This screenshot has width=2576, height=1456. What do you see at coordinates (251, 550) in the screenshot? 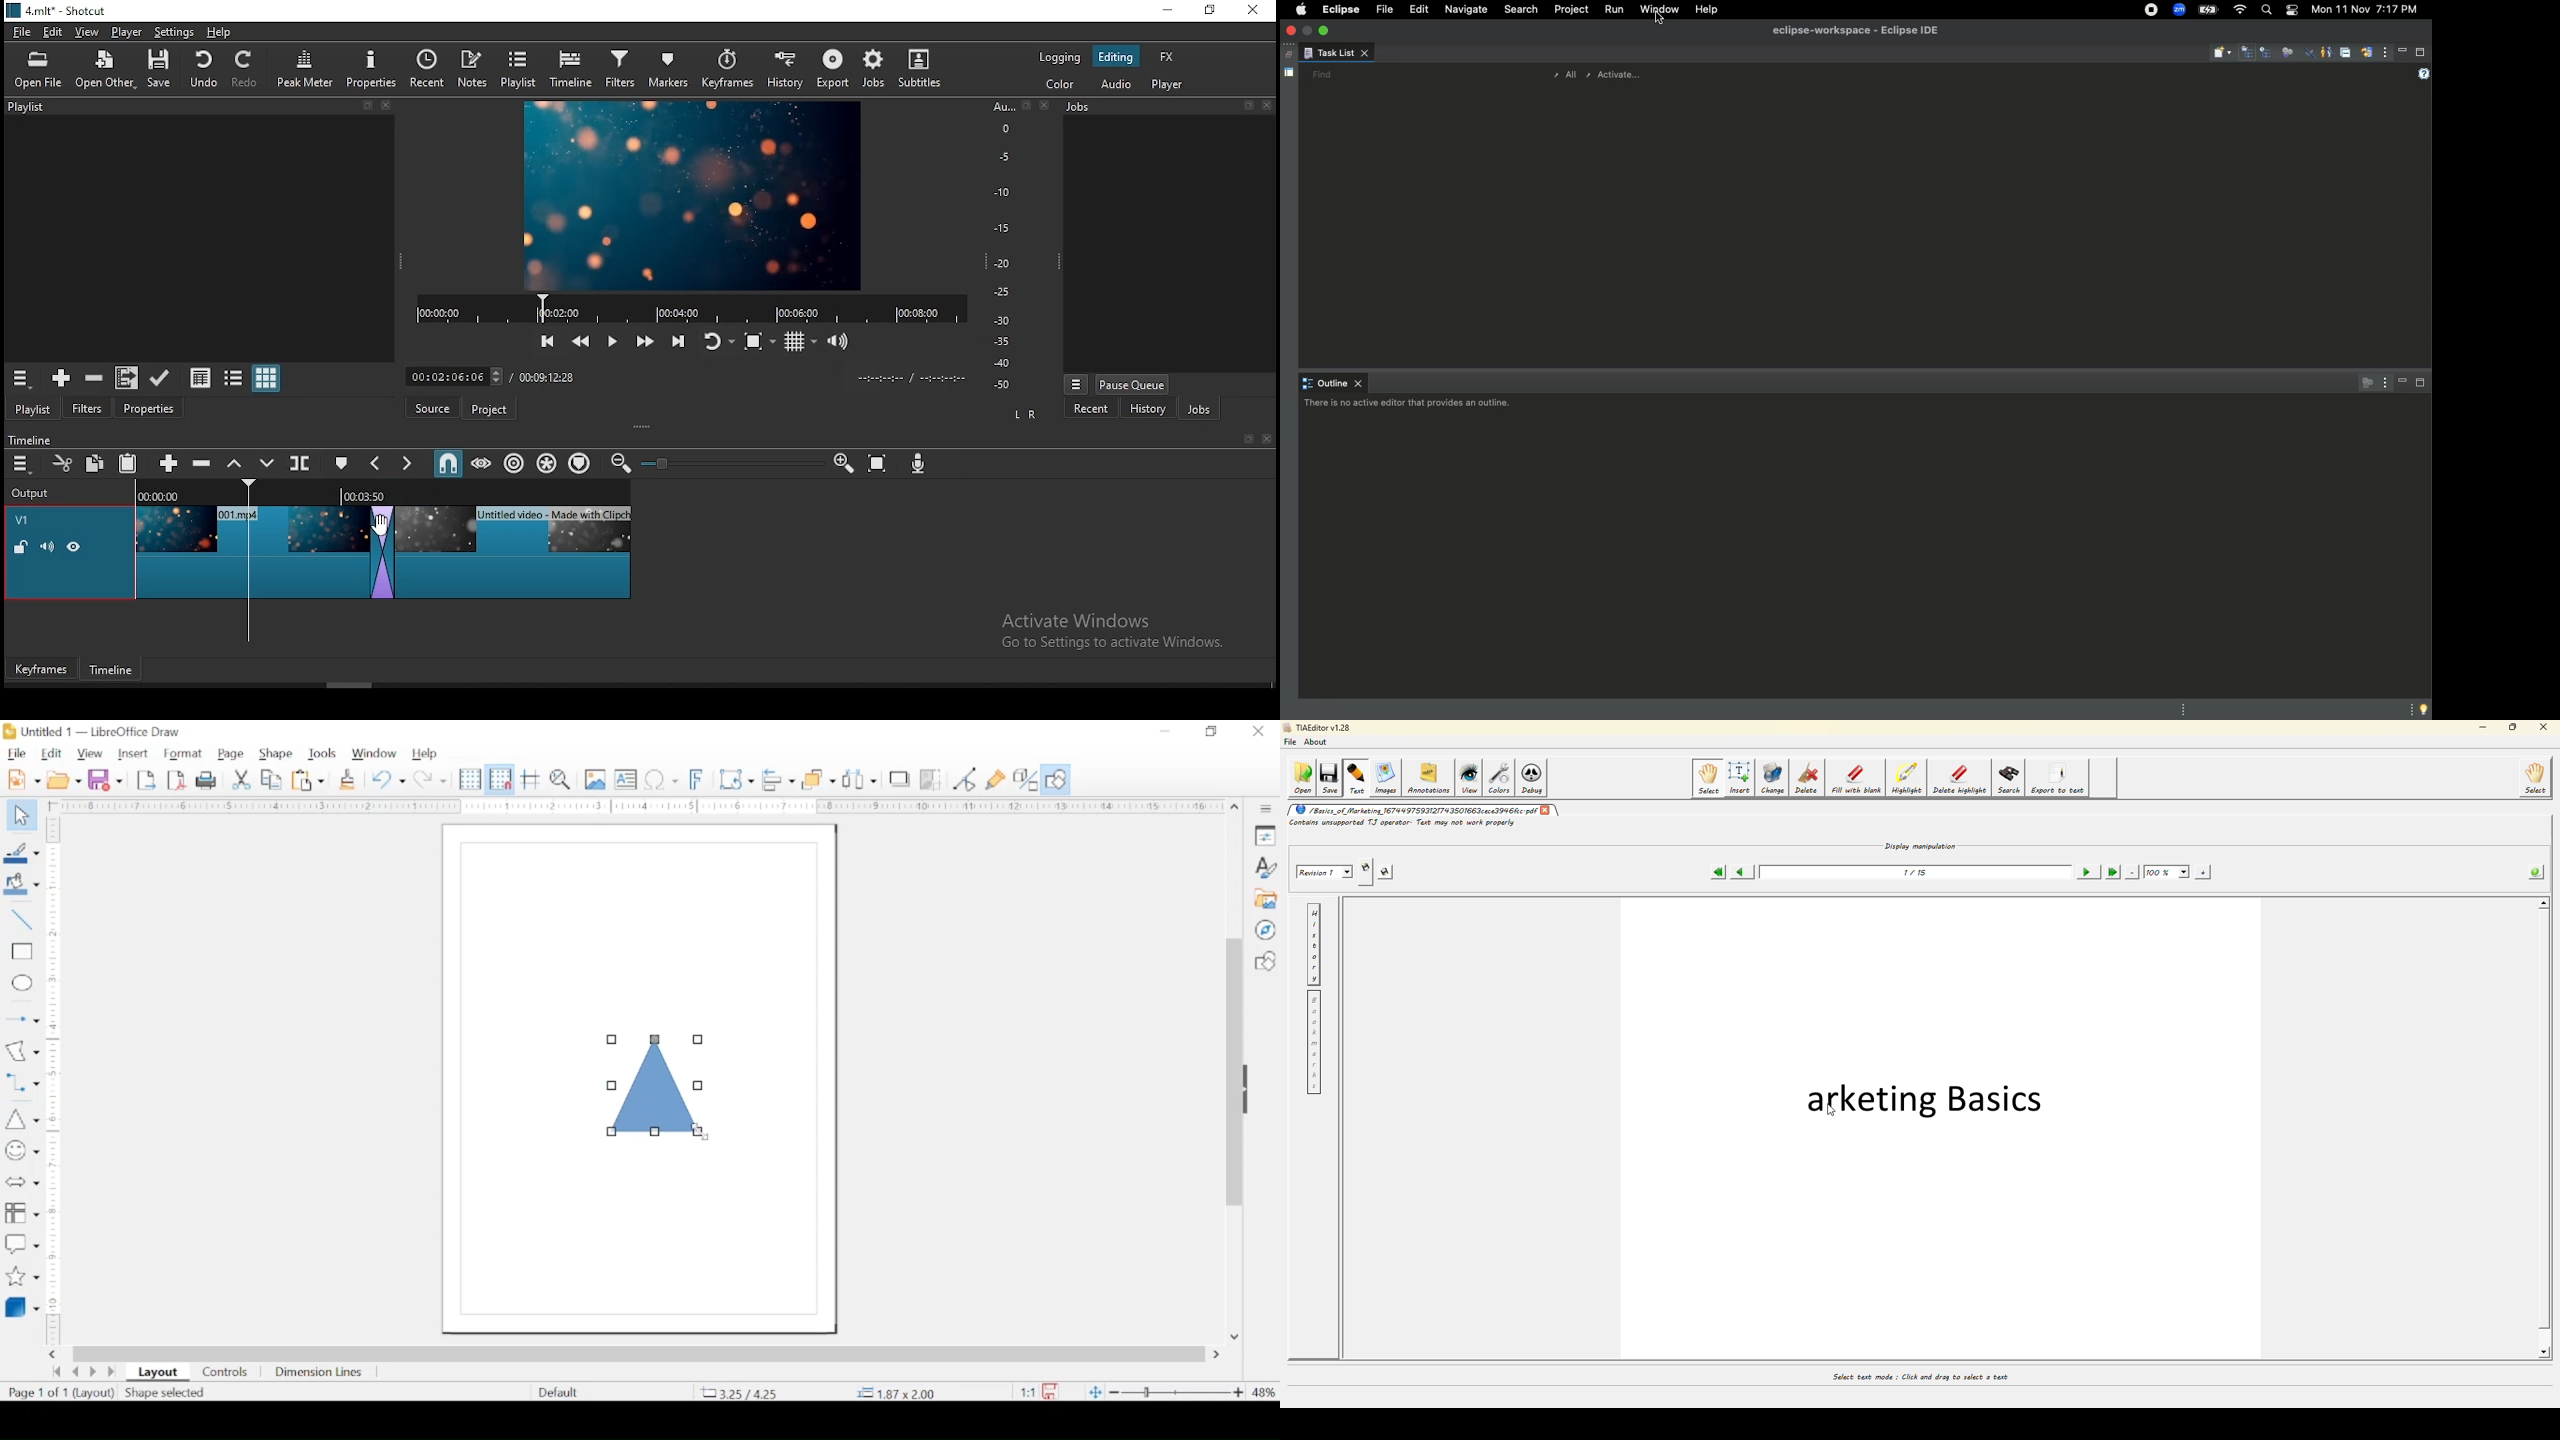
I see `video clip` at bounding box center [251, 550].